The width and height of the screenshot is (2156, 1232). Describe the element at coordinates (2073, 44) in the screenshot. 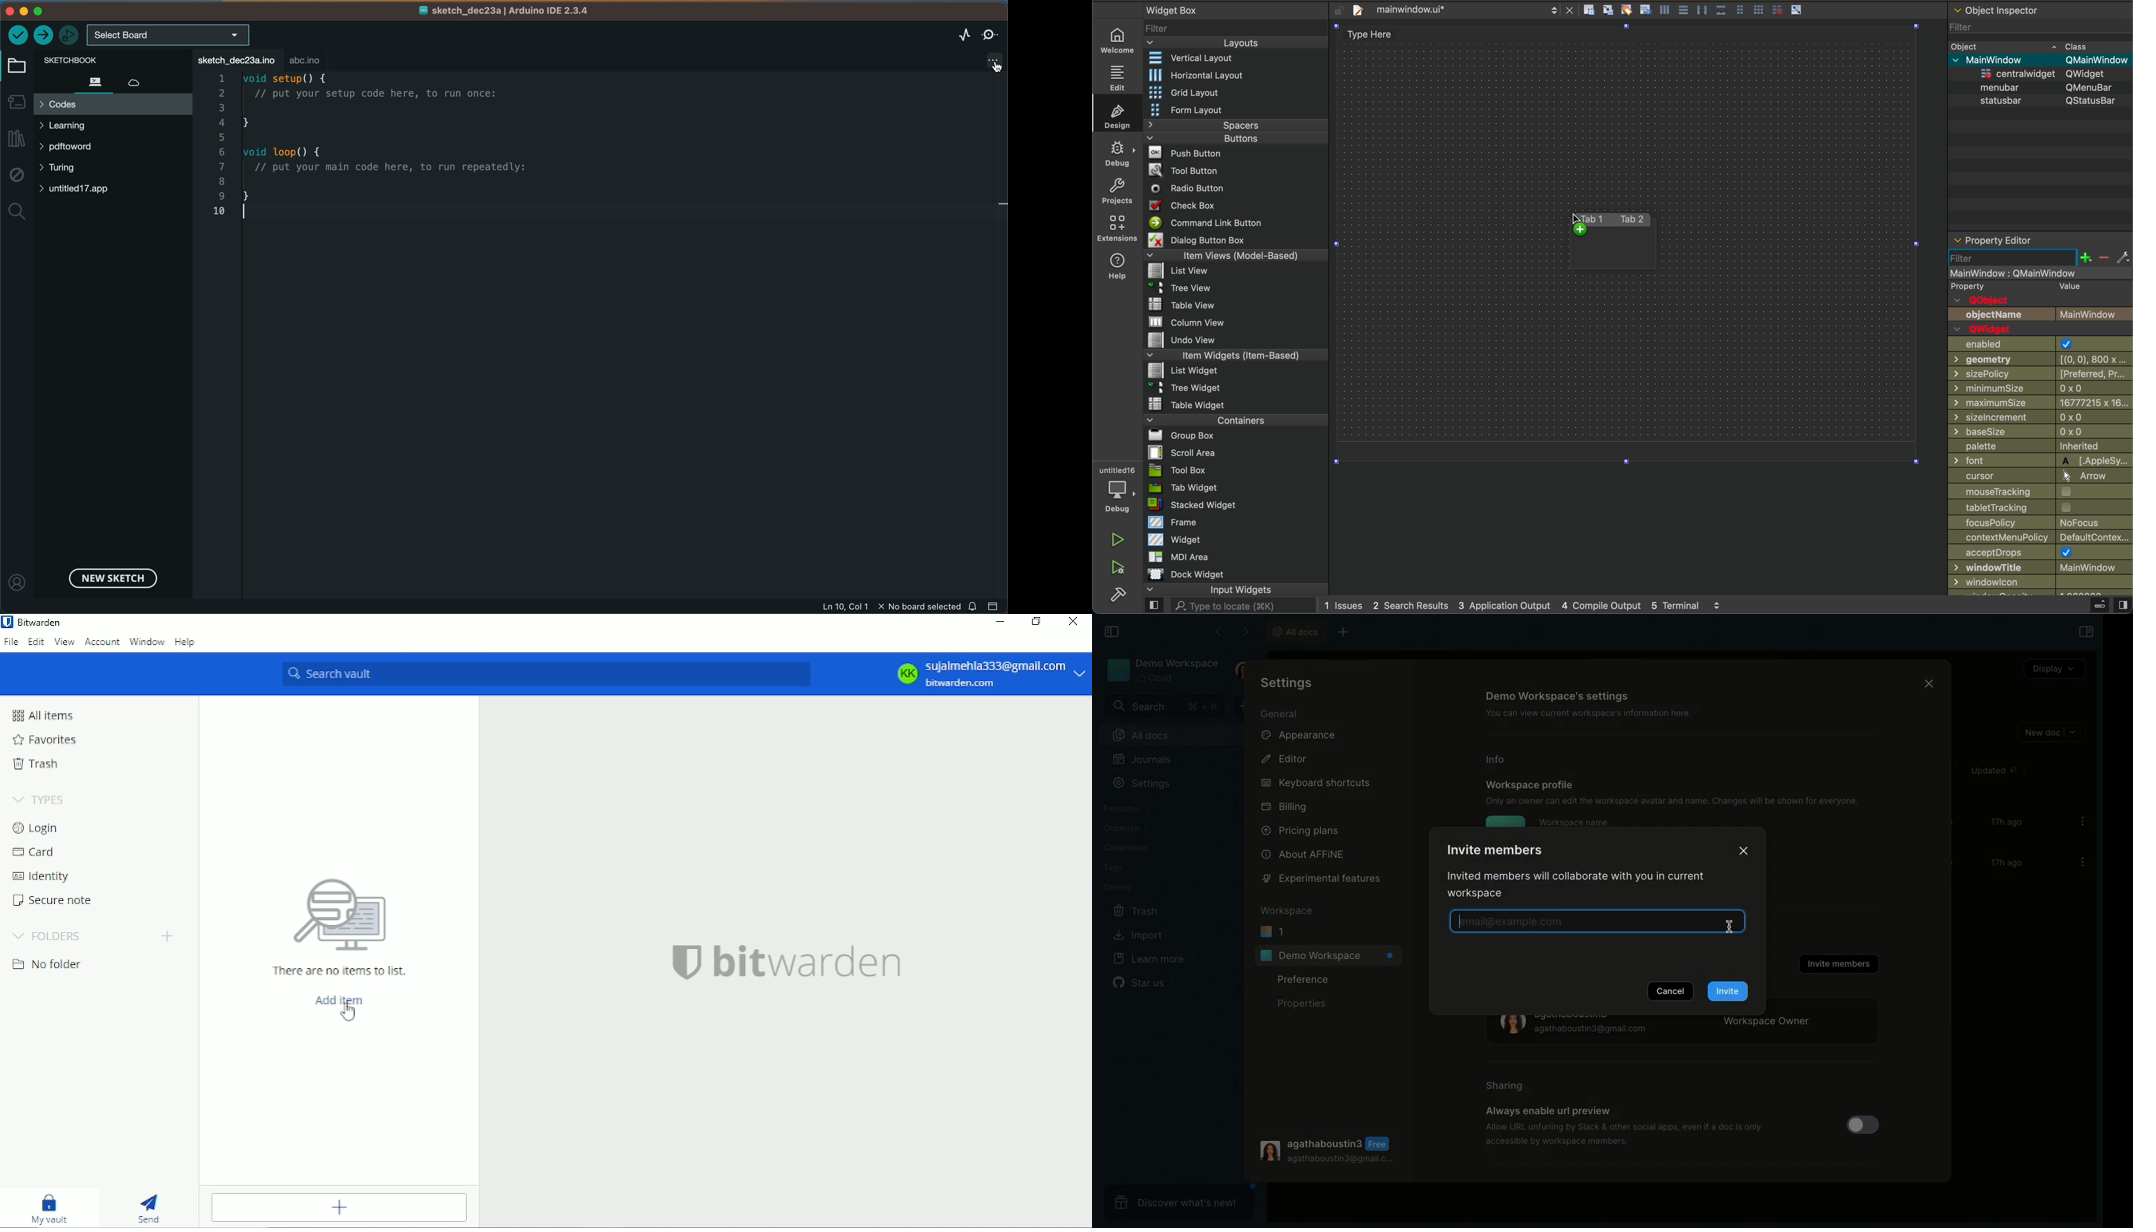

I see `~ Class` at that location.